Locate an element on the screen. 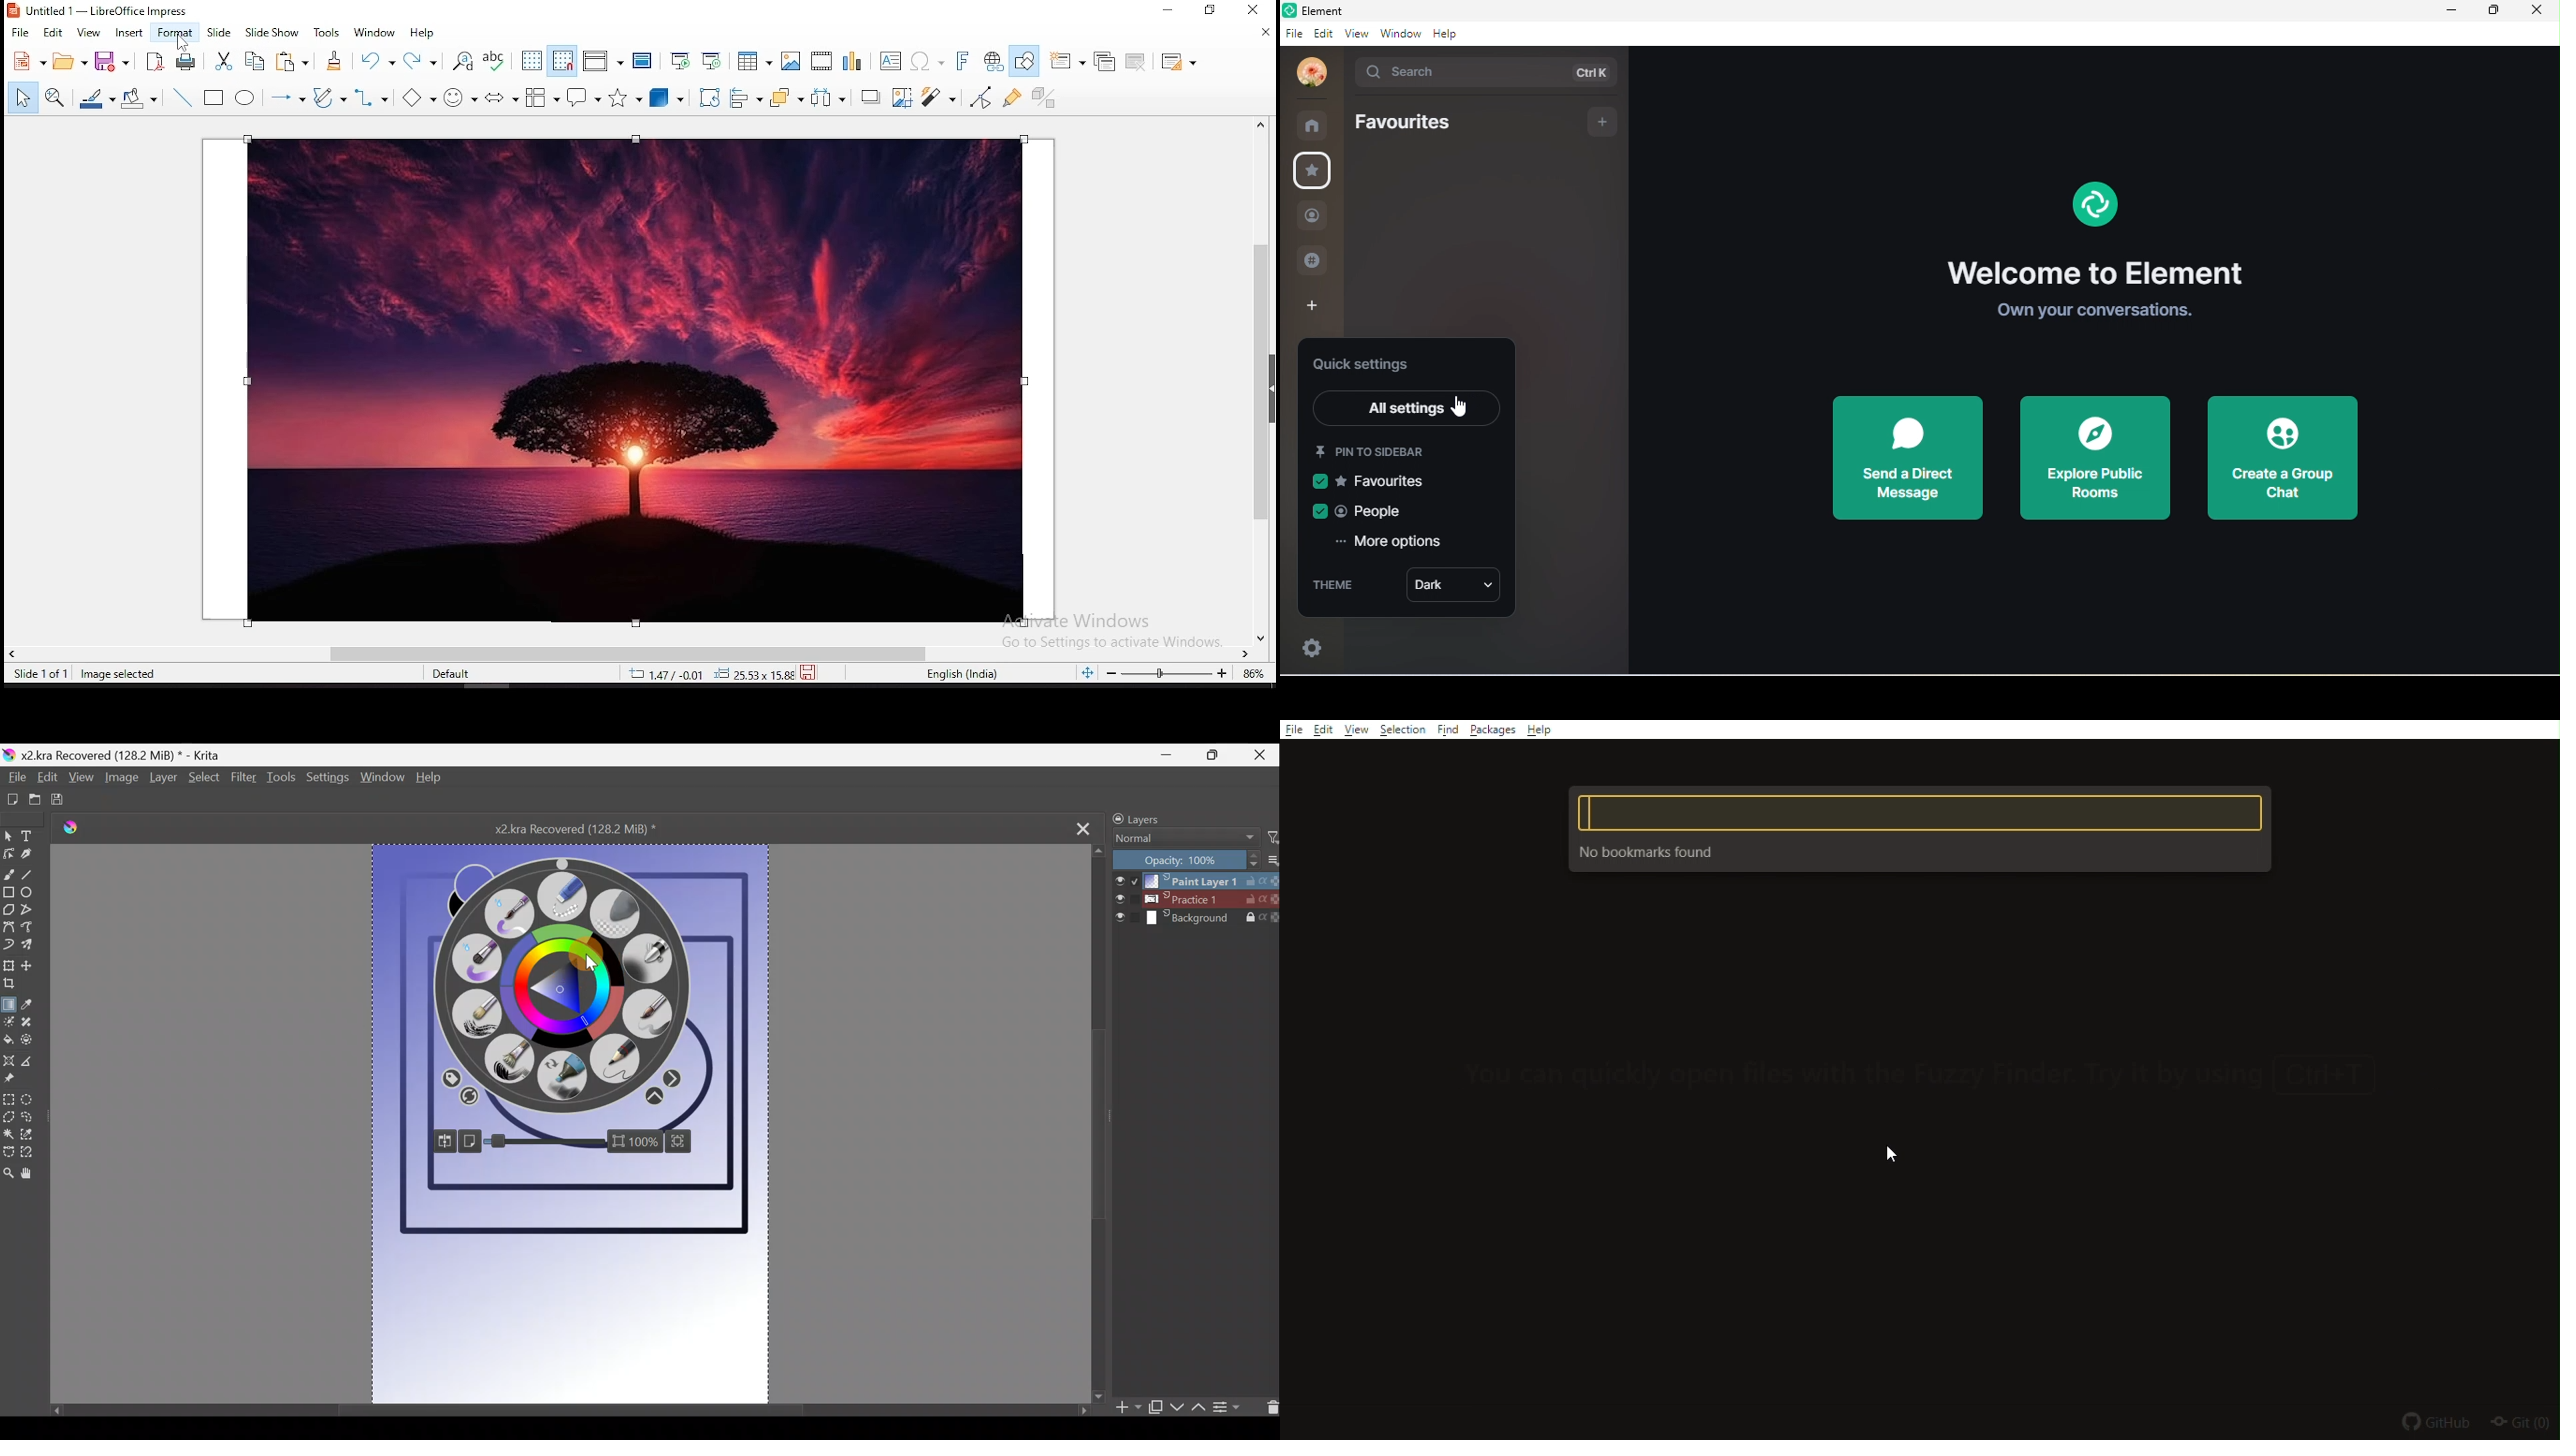  save is located at coordinates (112, 60).